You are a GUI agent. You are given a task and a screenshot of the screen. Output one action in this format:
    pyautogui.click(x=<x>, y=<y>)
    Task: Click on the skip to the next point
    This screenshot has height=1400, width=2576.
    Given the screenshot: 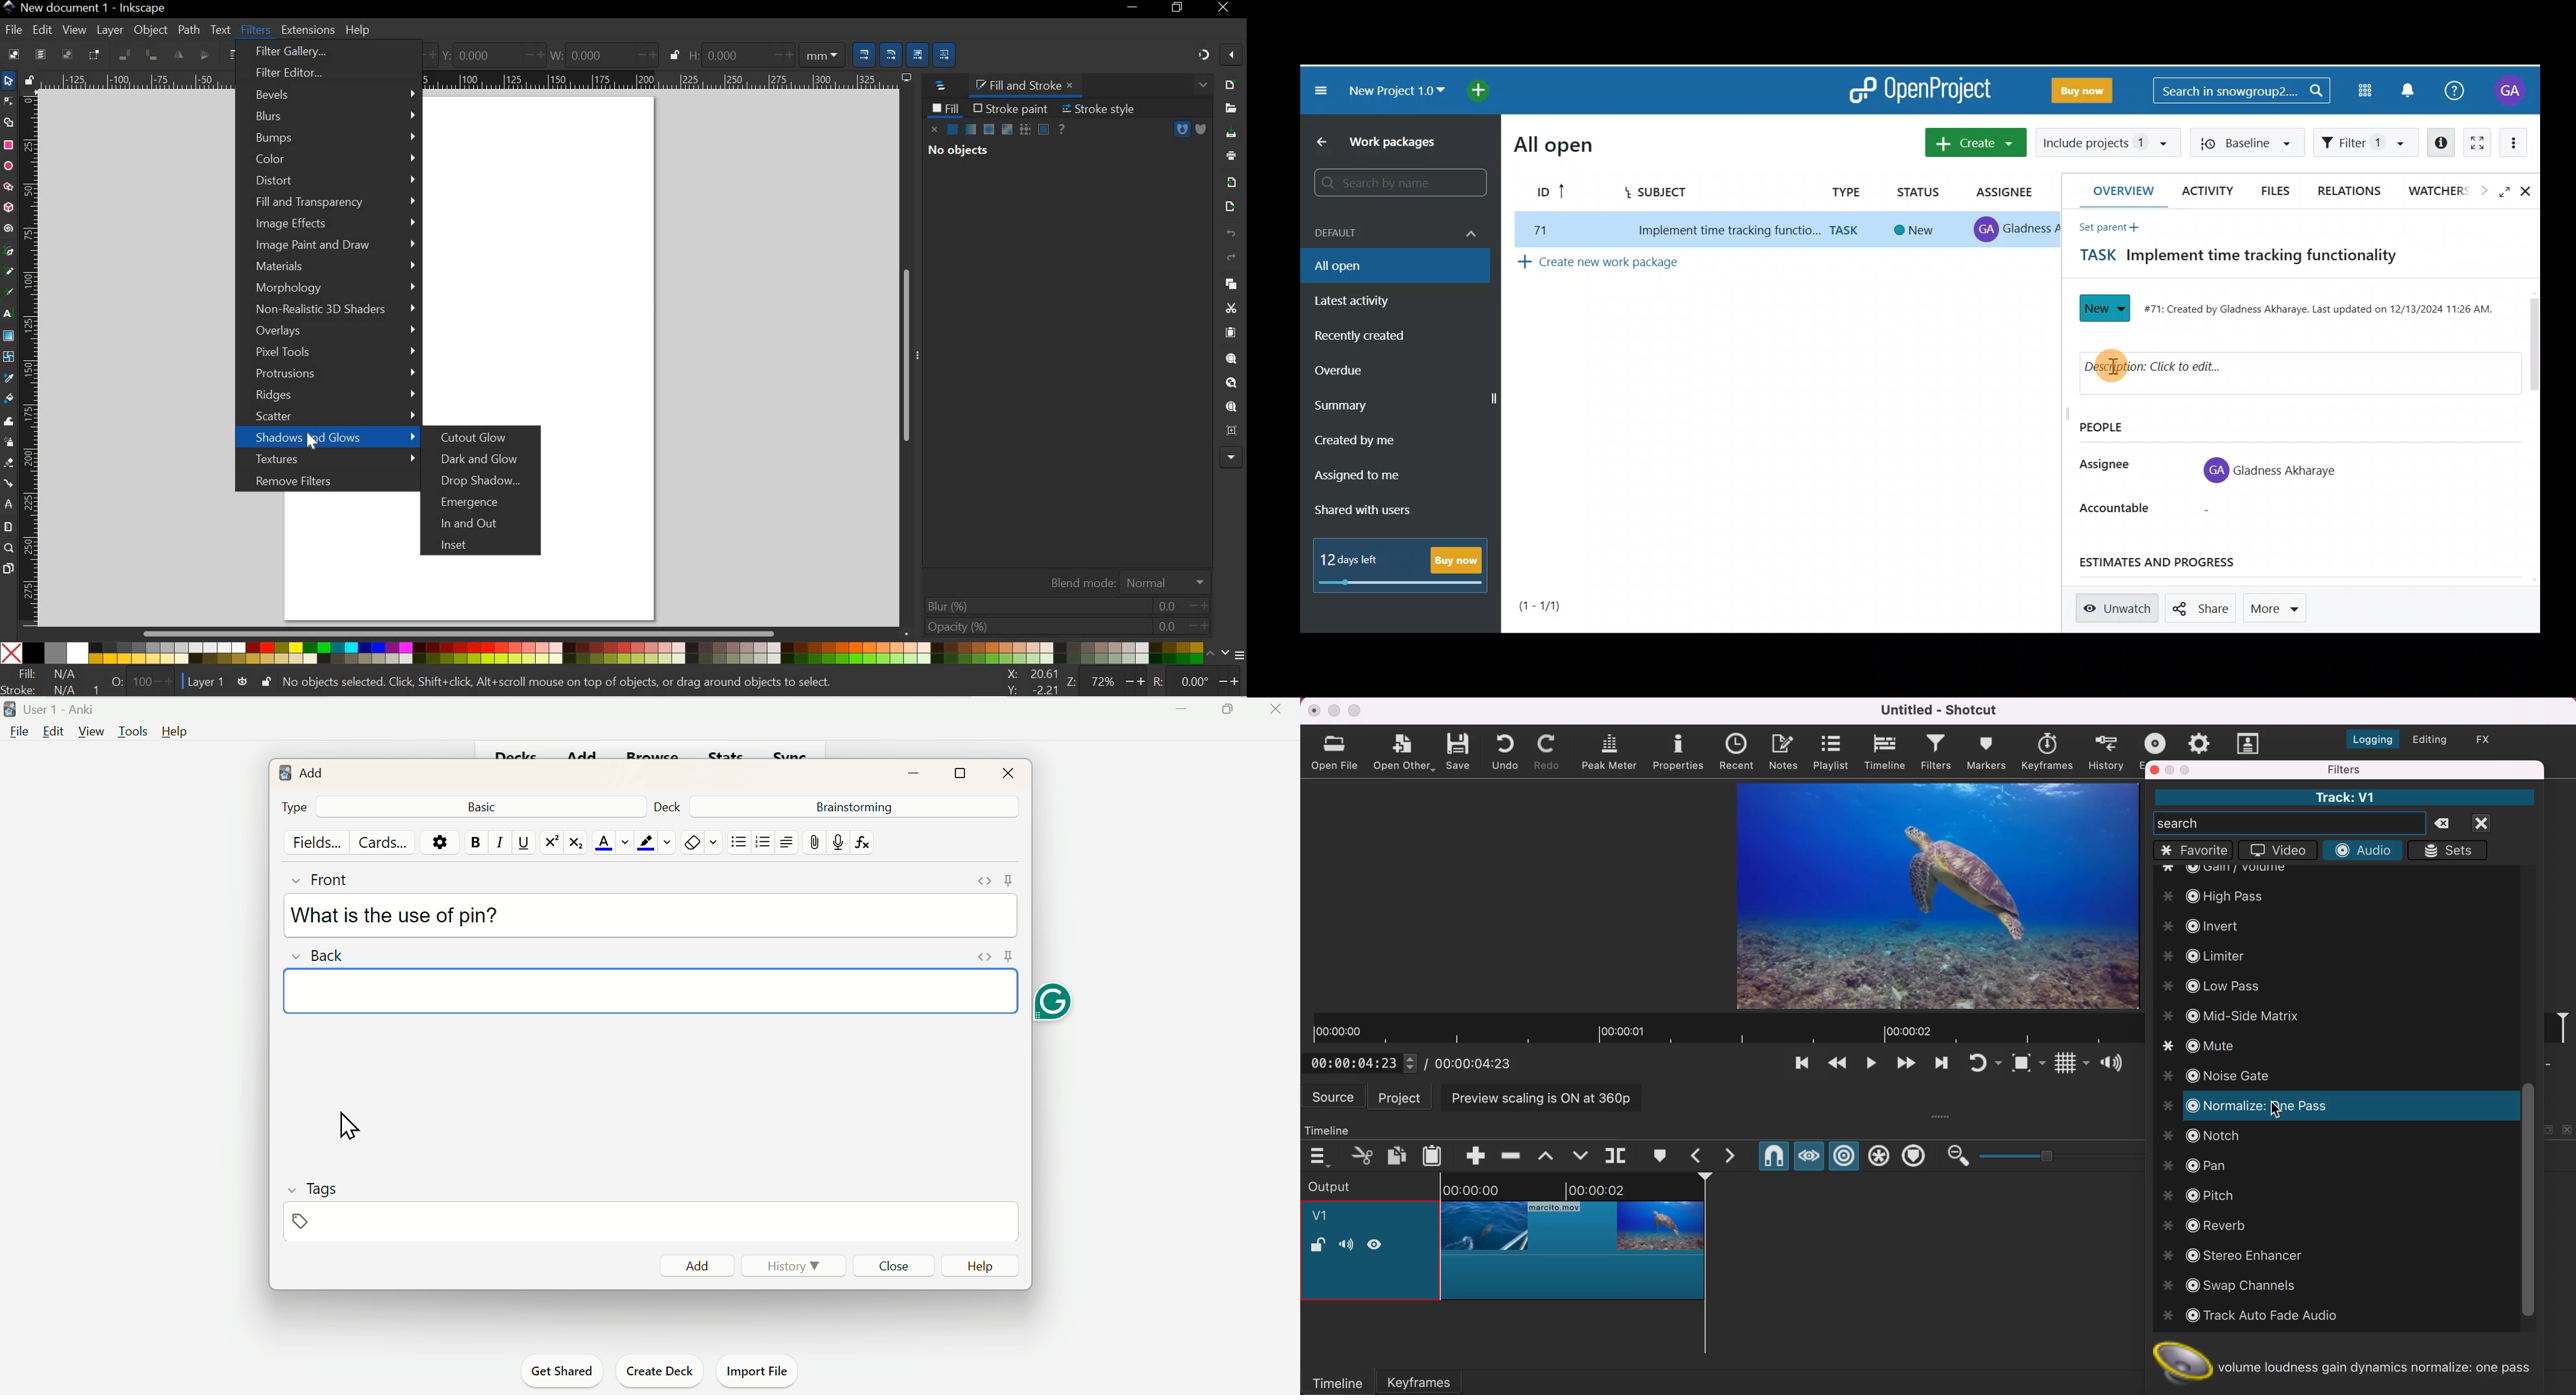 What is the action you would take?
    pyautogui.click(x=1905, y=1066)
    